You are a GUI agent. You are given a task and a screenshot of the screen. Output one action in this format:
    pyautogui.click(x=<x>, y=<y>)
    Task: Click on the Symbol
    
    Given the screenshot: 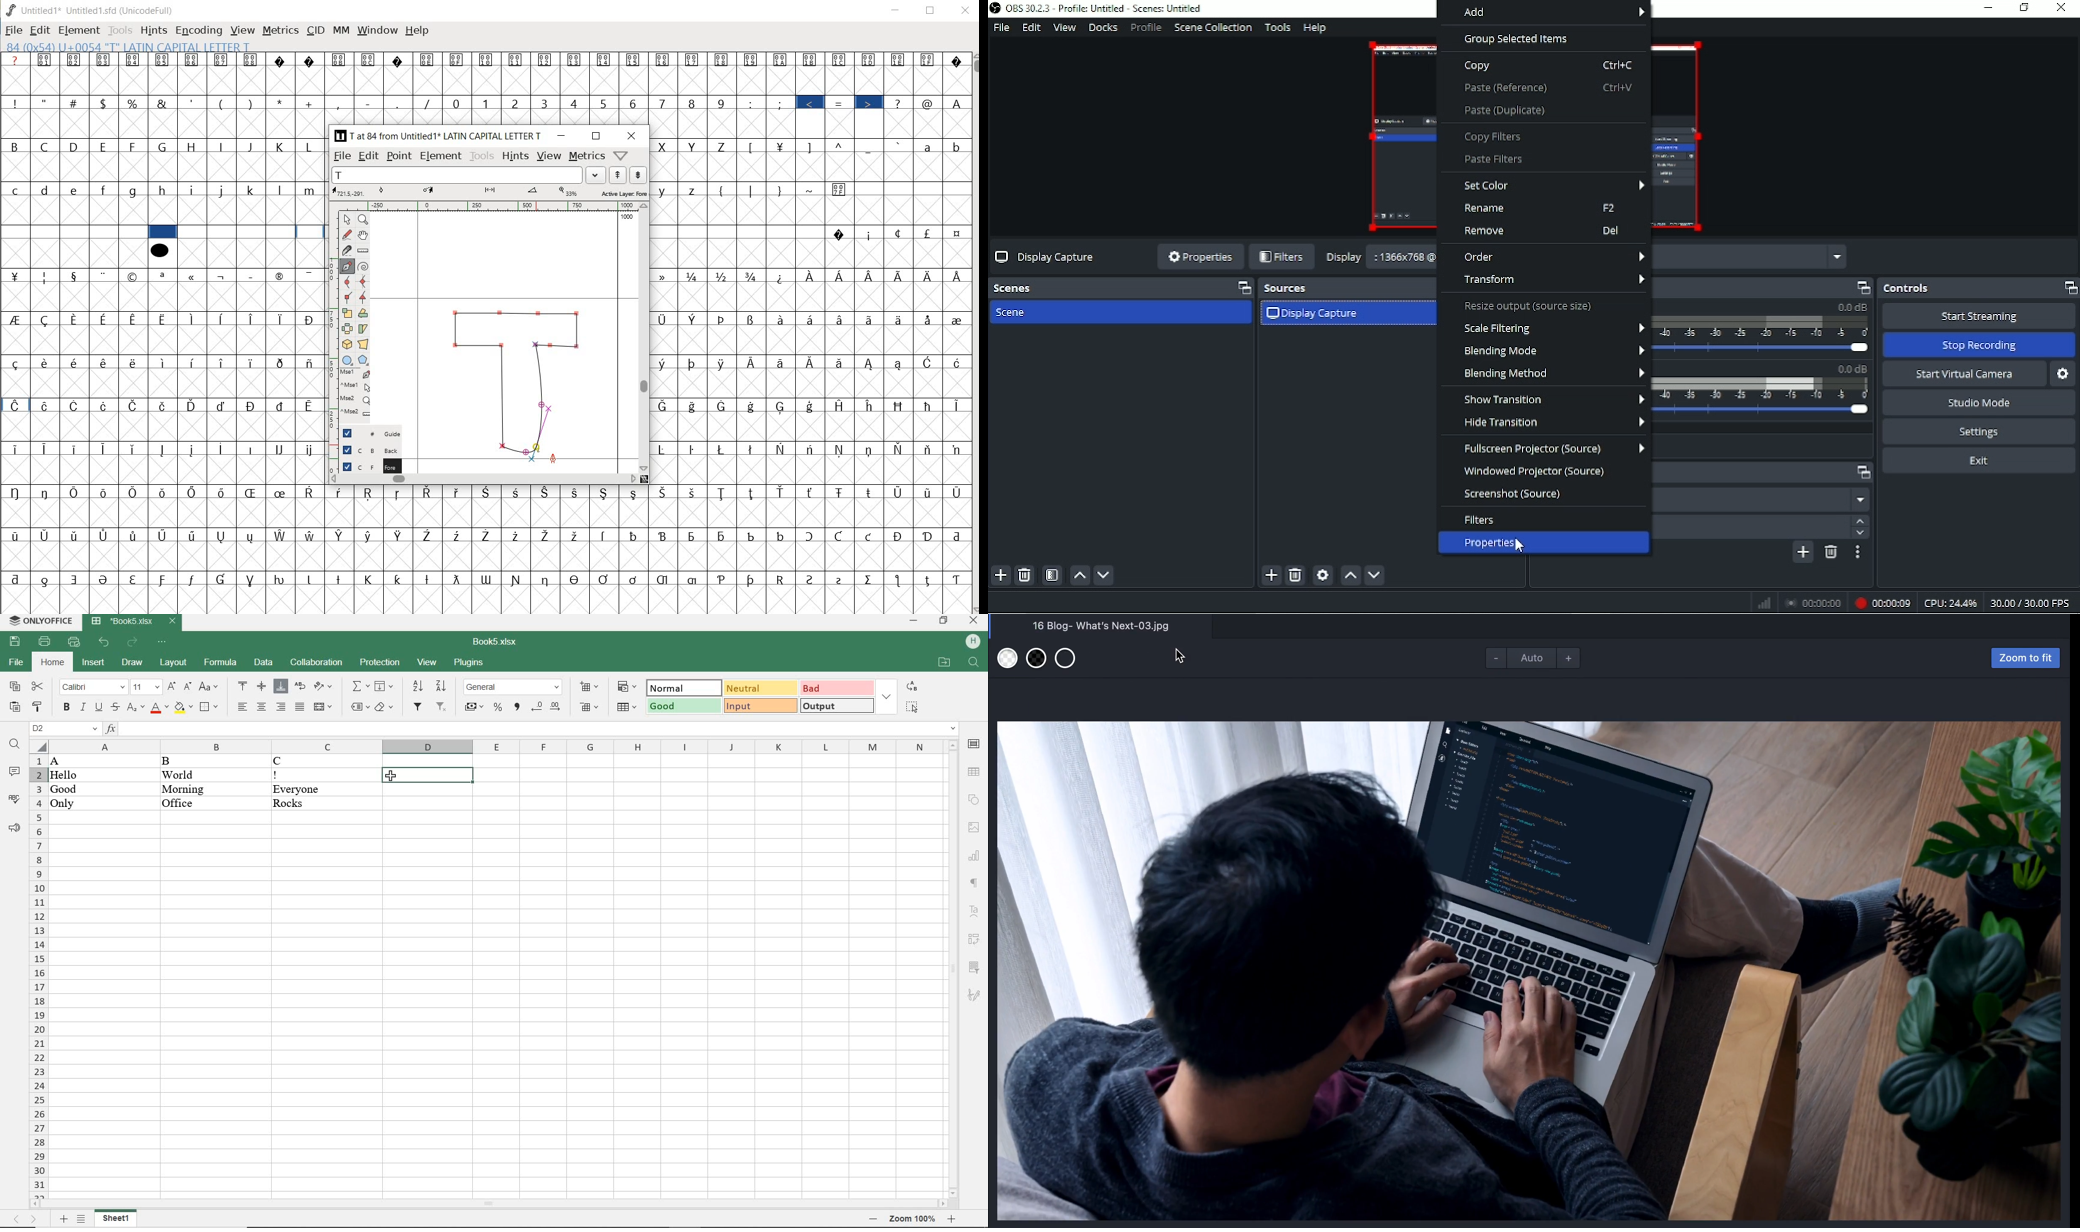 What is the action you would take?
    pyautogui.click(x=490, y=536)
    